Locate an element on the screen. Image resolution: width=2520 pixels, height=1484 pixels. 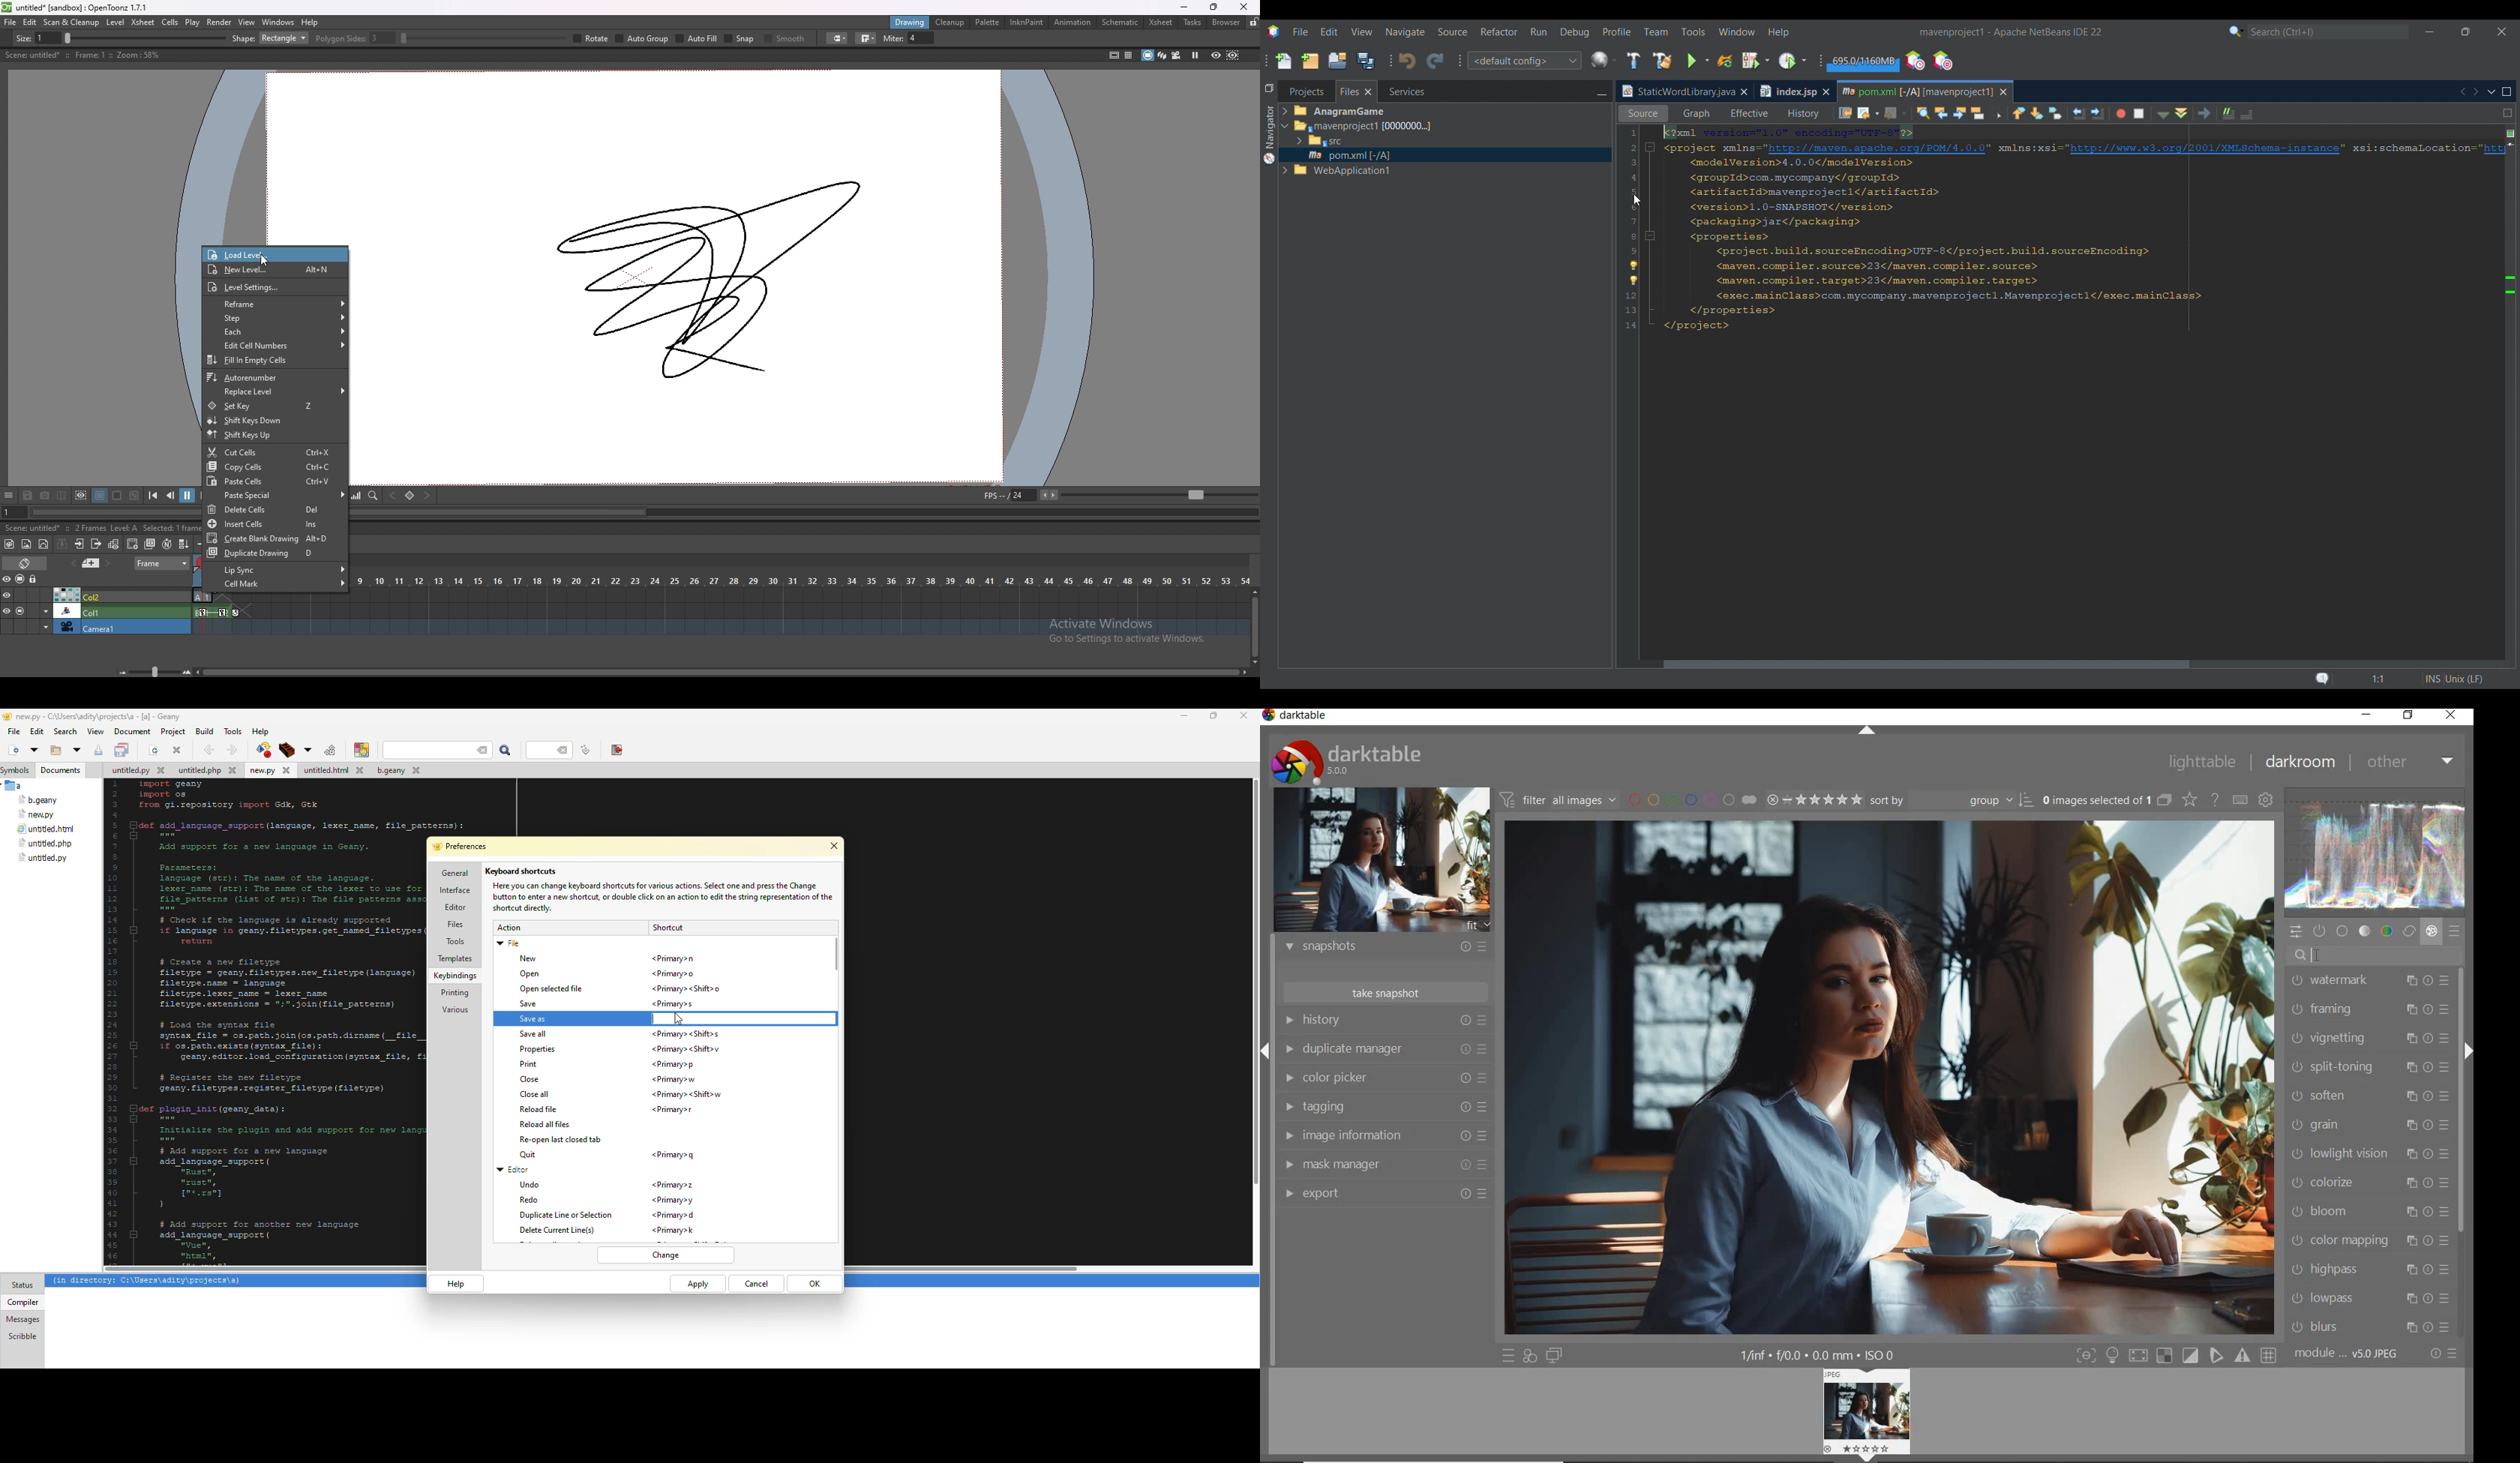
add memo is located at coordinates (91, 562).